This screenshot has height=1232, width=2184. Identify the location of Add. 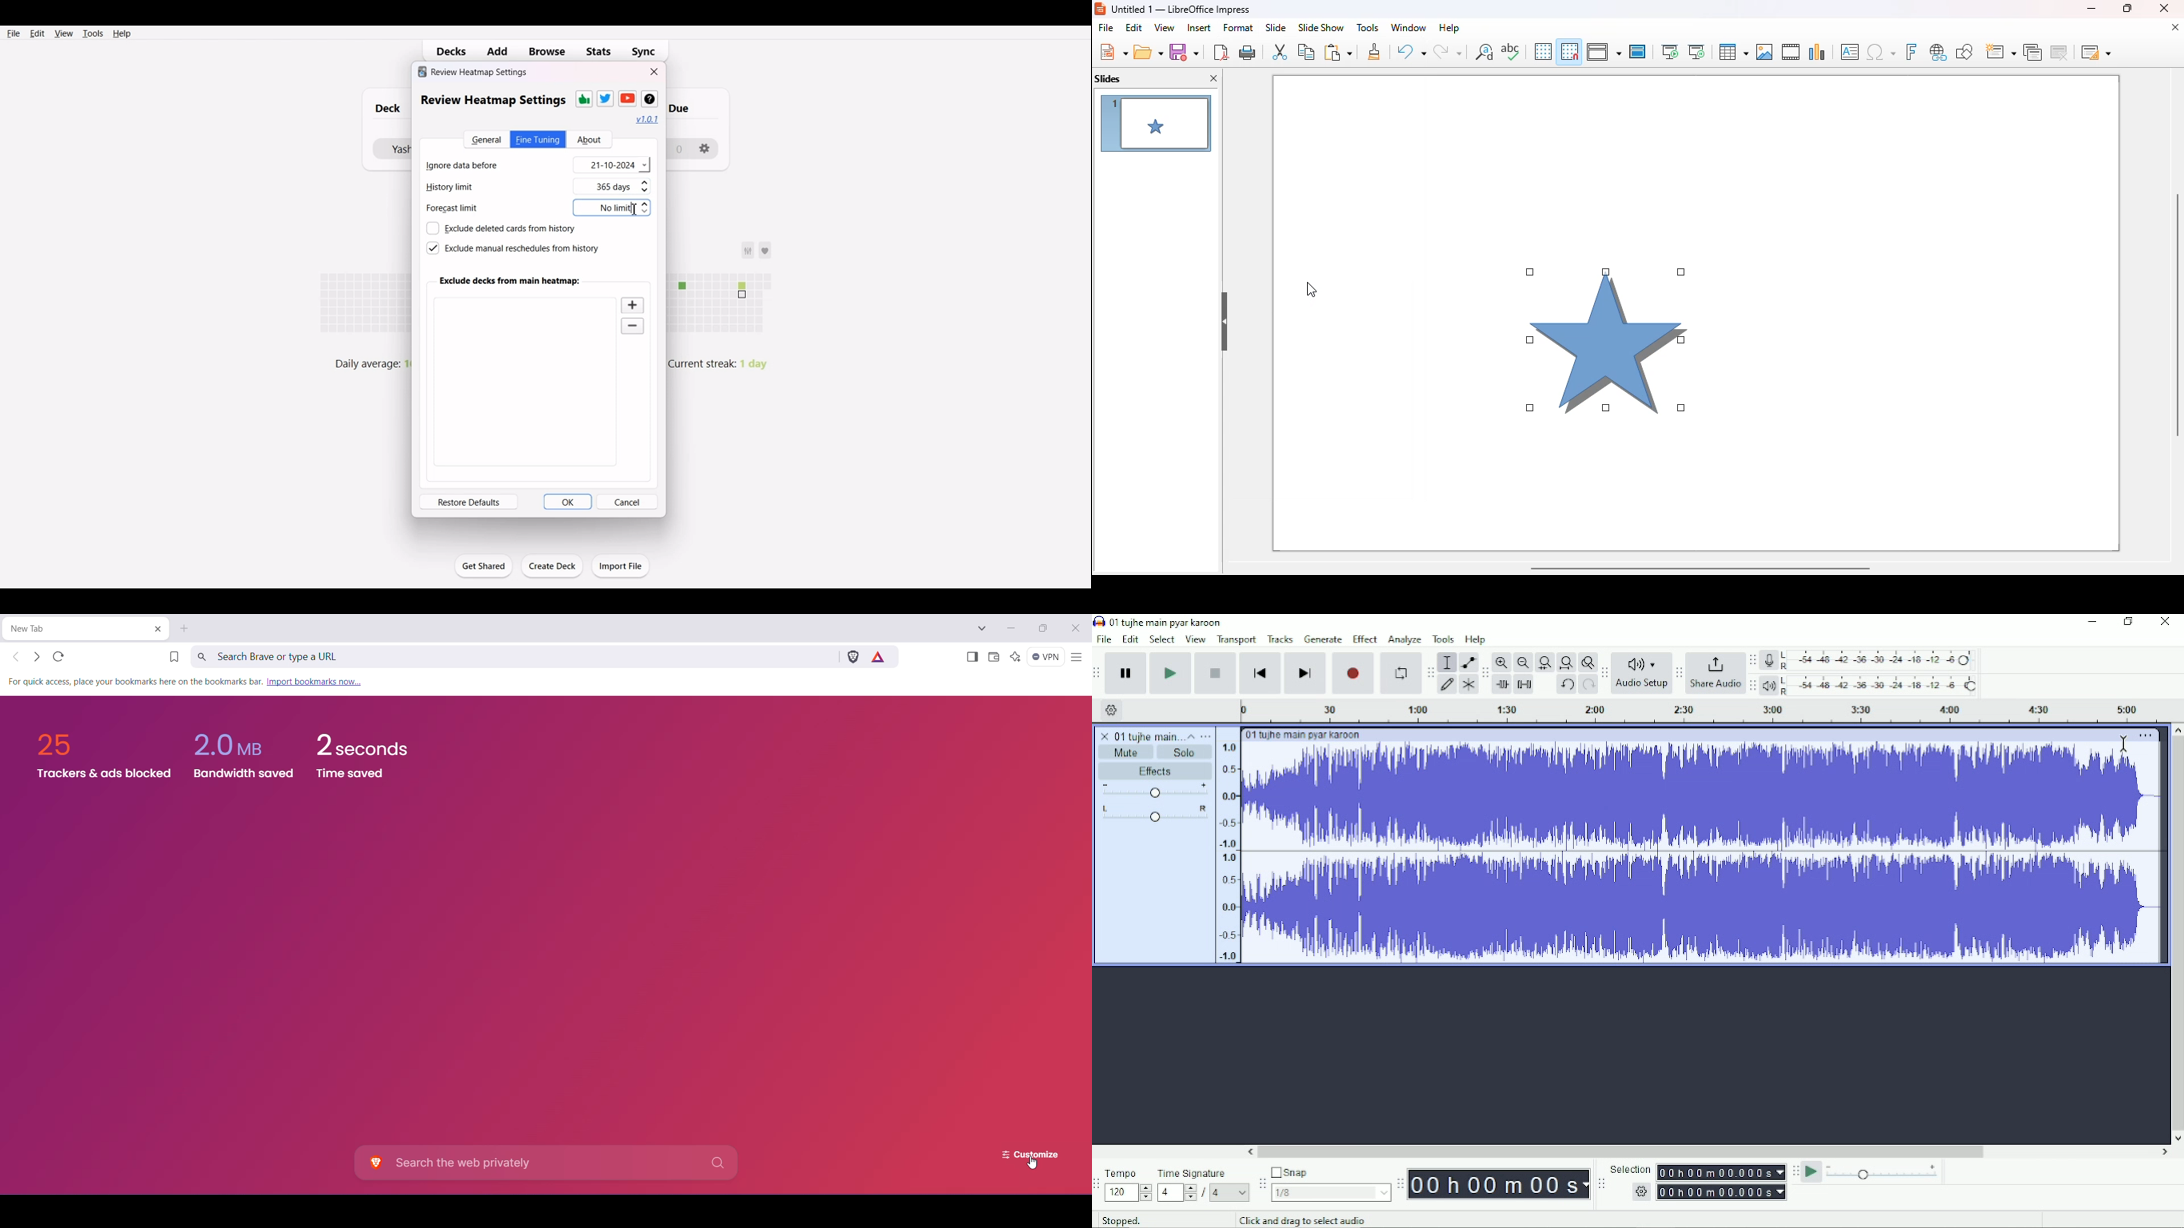
(501, 50).